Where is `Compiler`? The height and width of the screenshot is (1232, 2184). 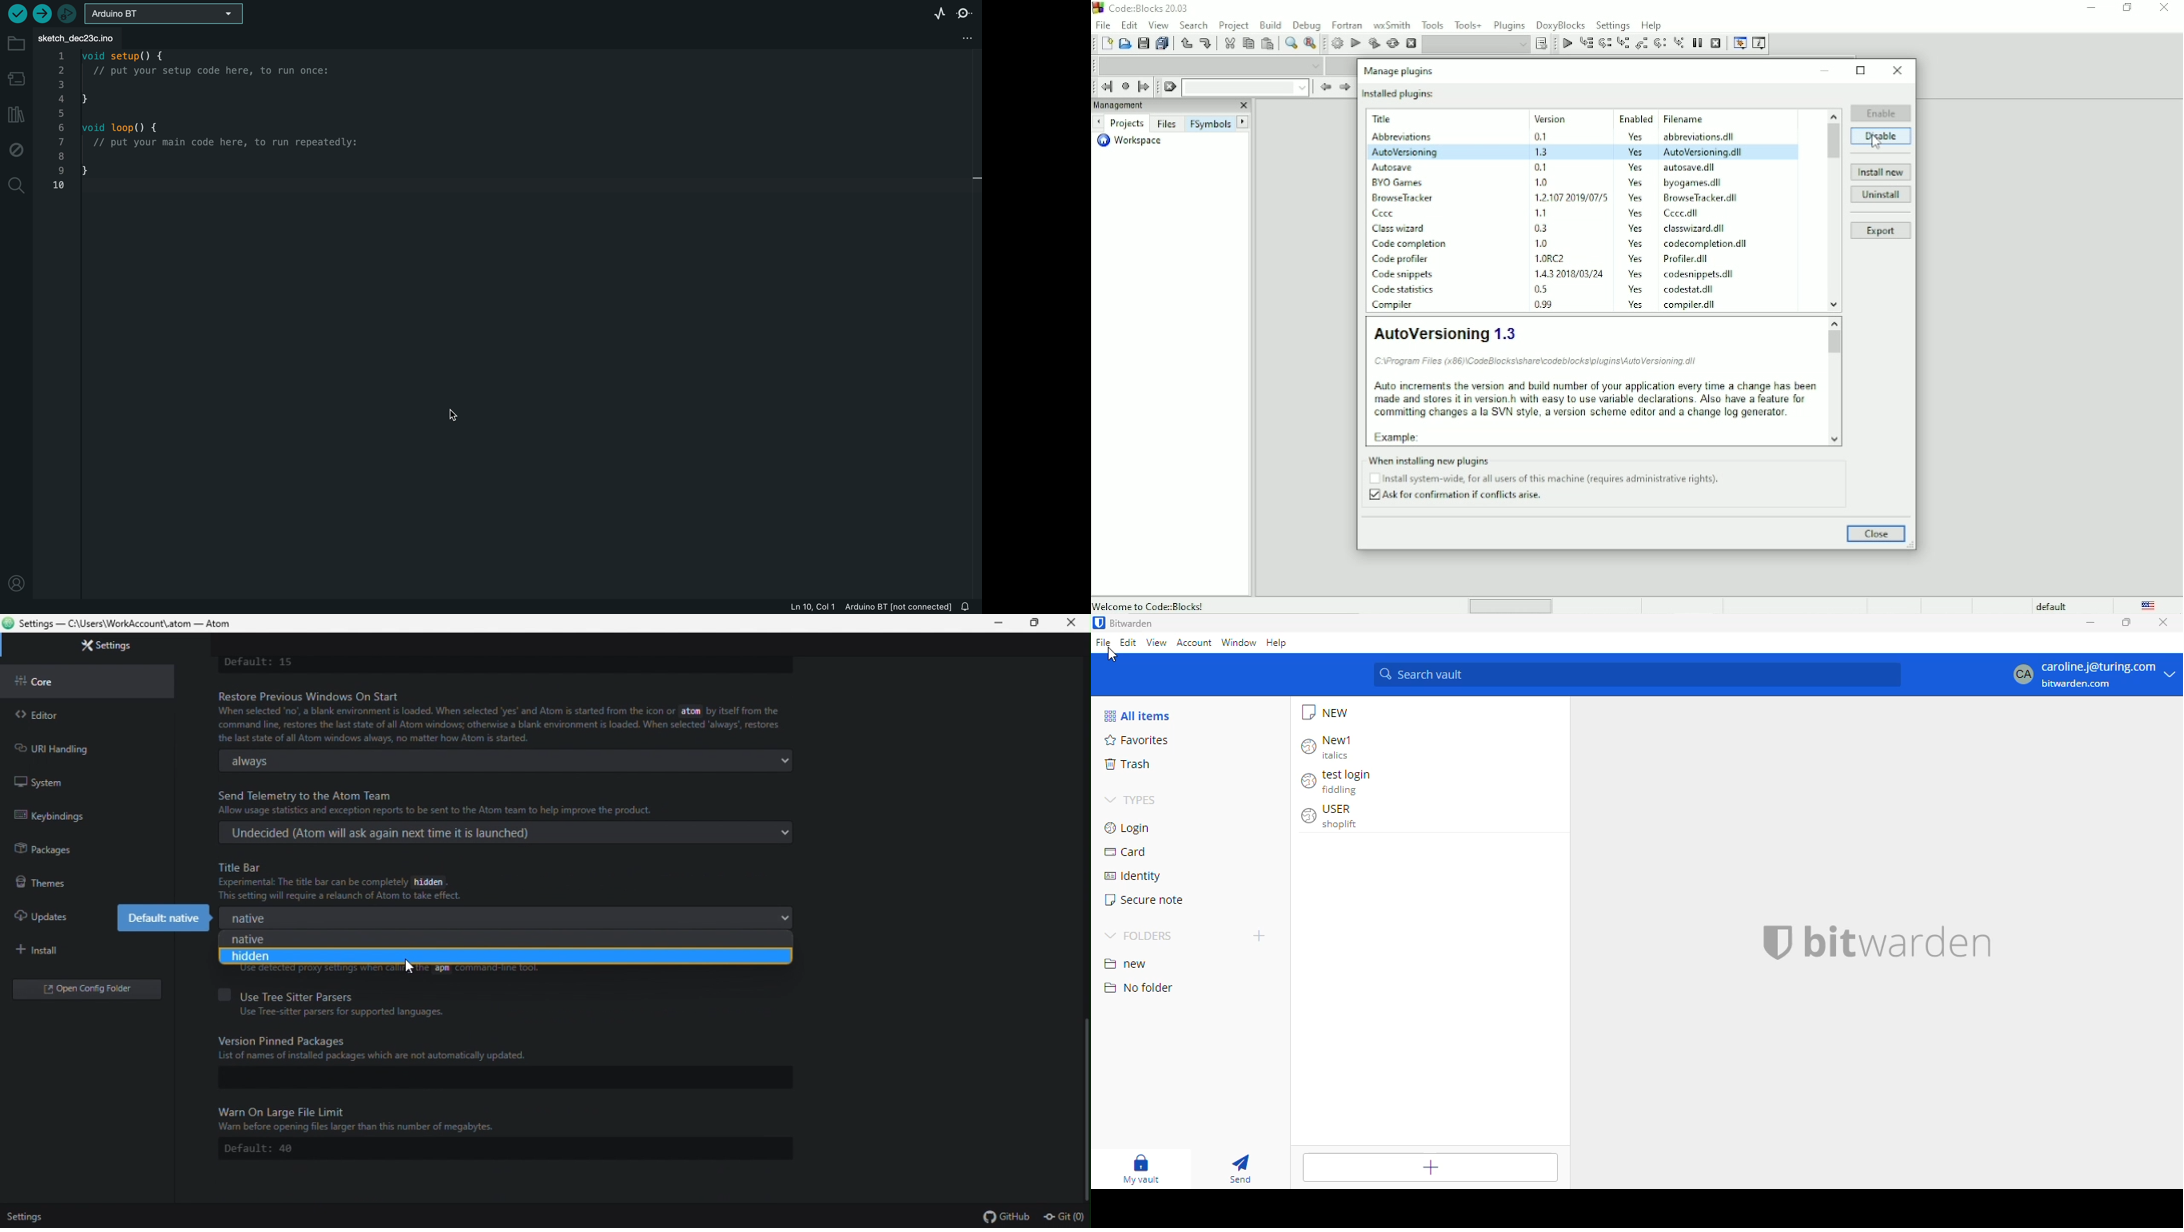 Compiler is located at coordinates (1395, 306).